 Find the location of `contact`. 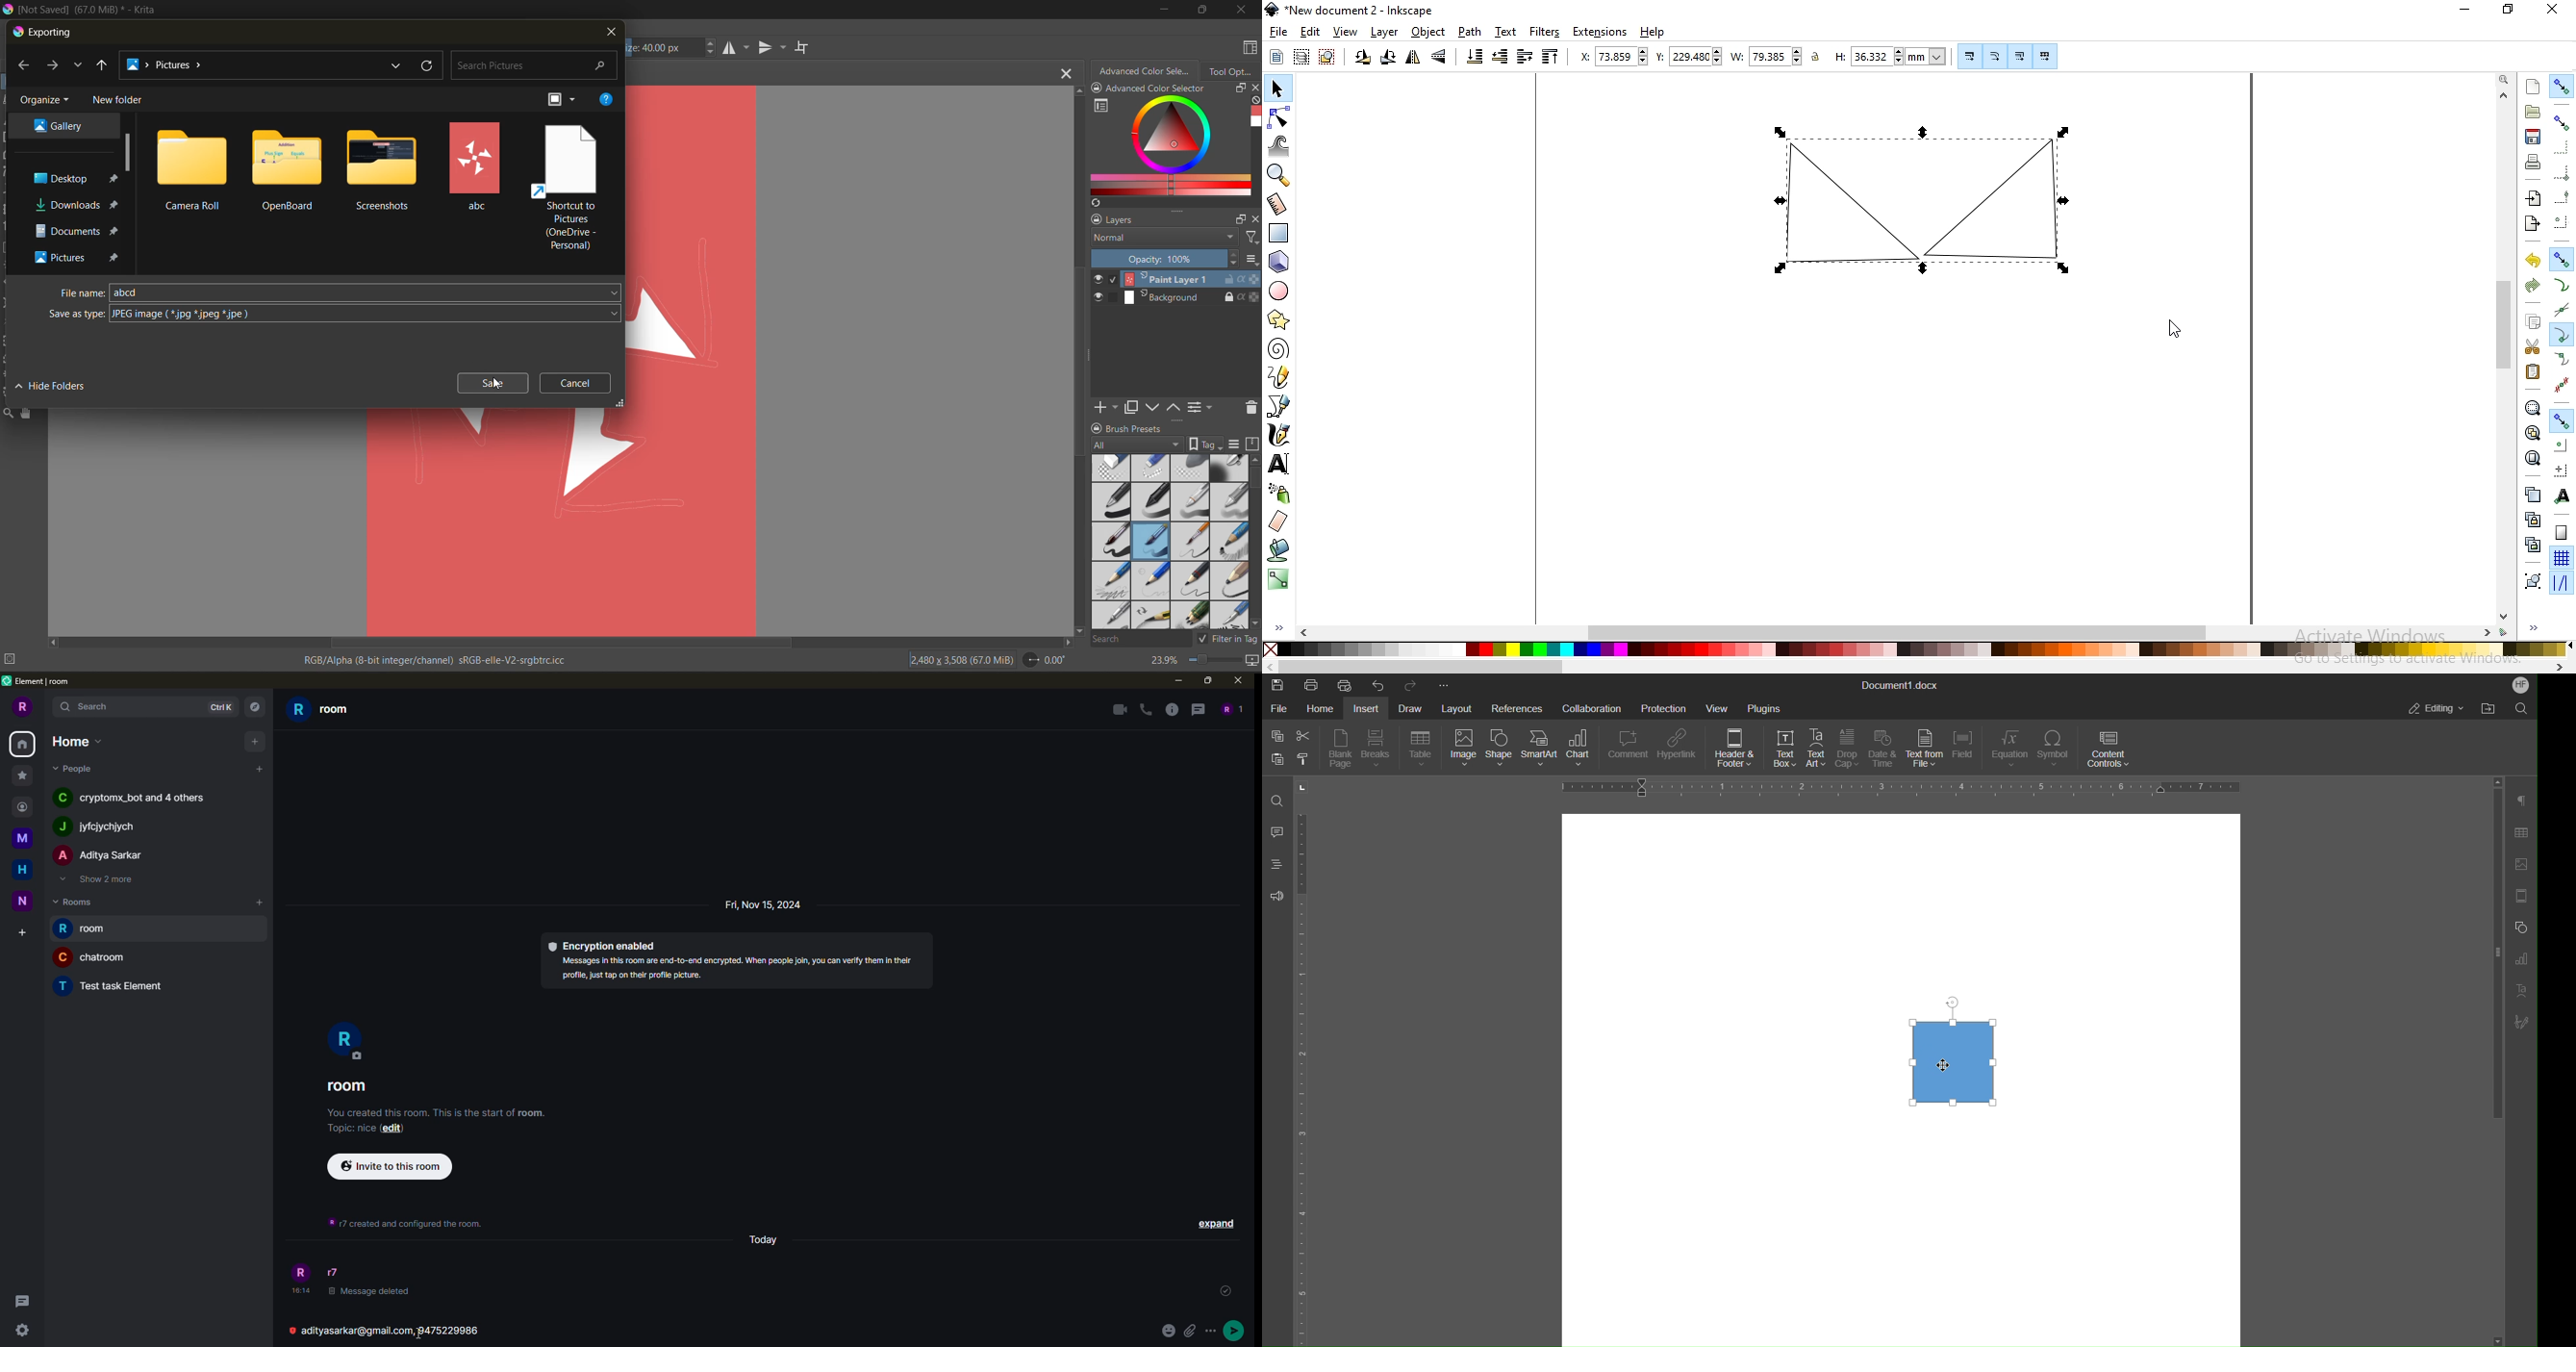

contact is located at coordinates (25, 806).